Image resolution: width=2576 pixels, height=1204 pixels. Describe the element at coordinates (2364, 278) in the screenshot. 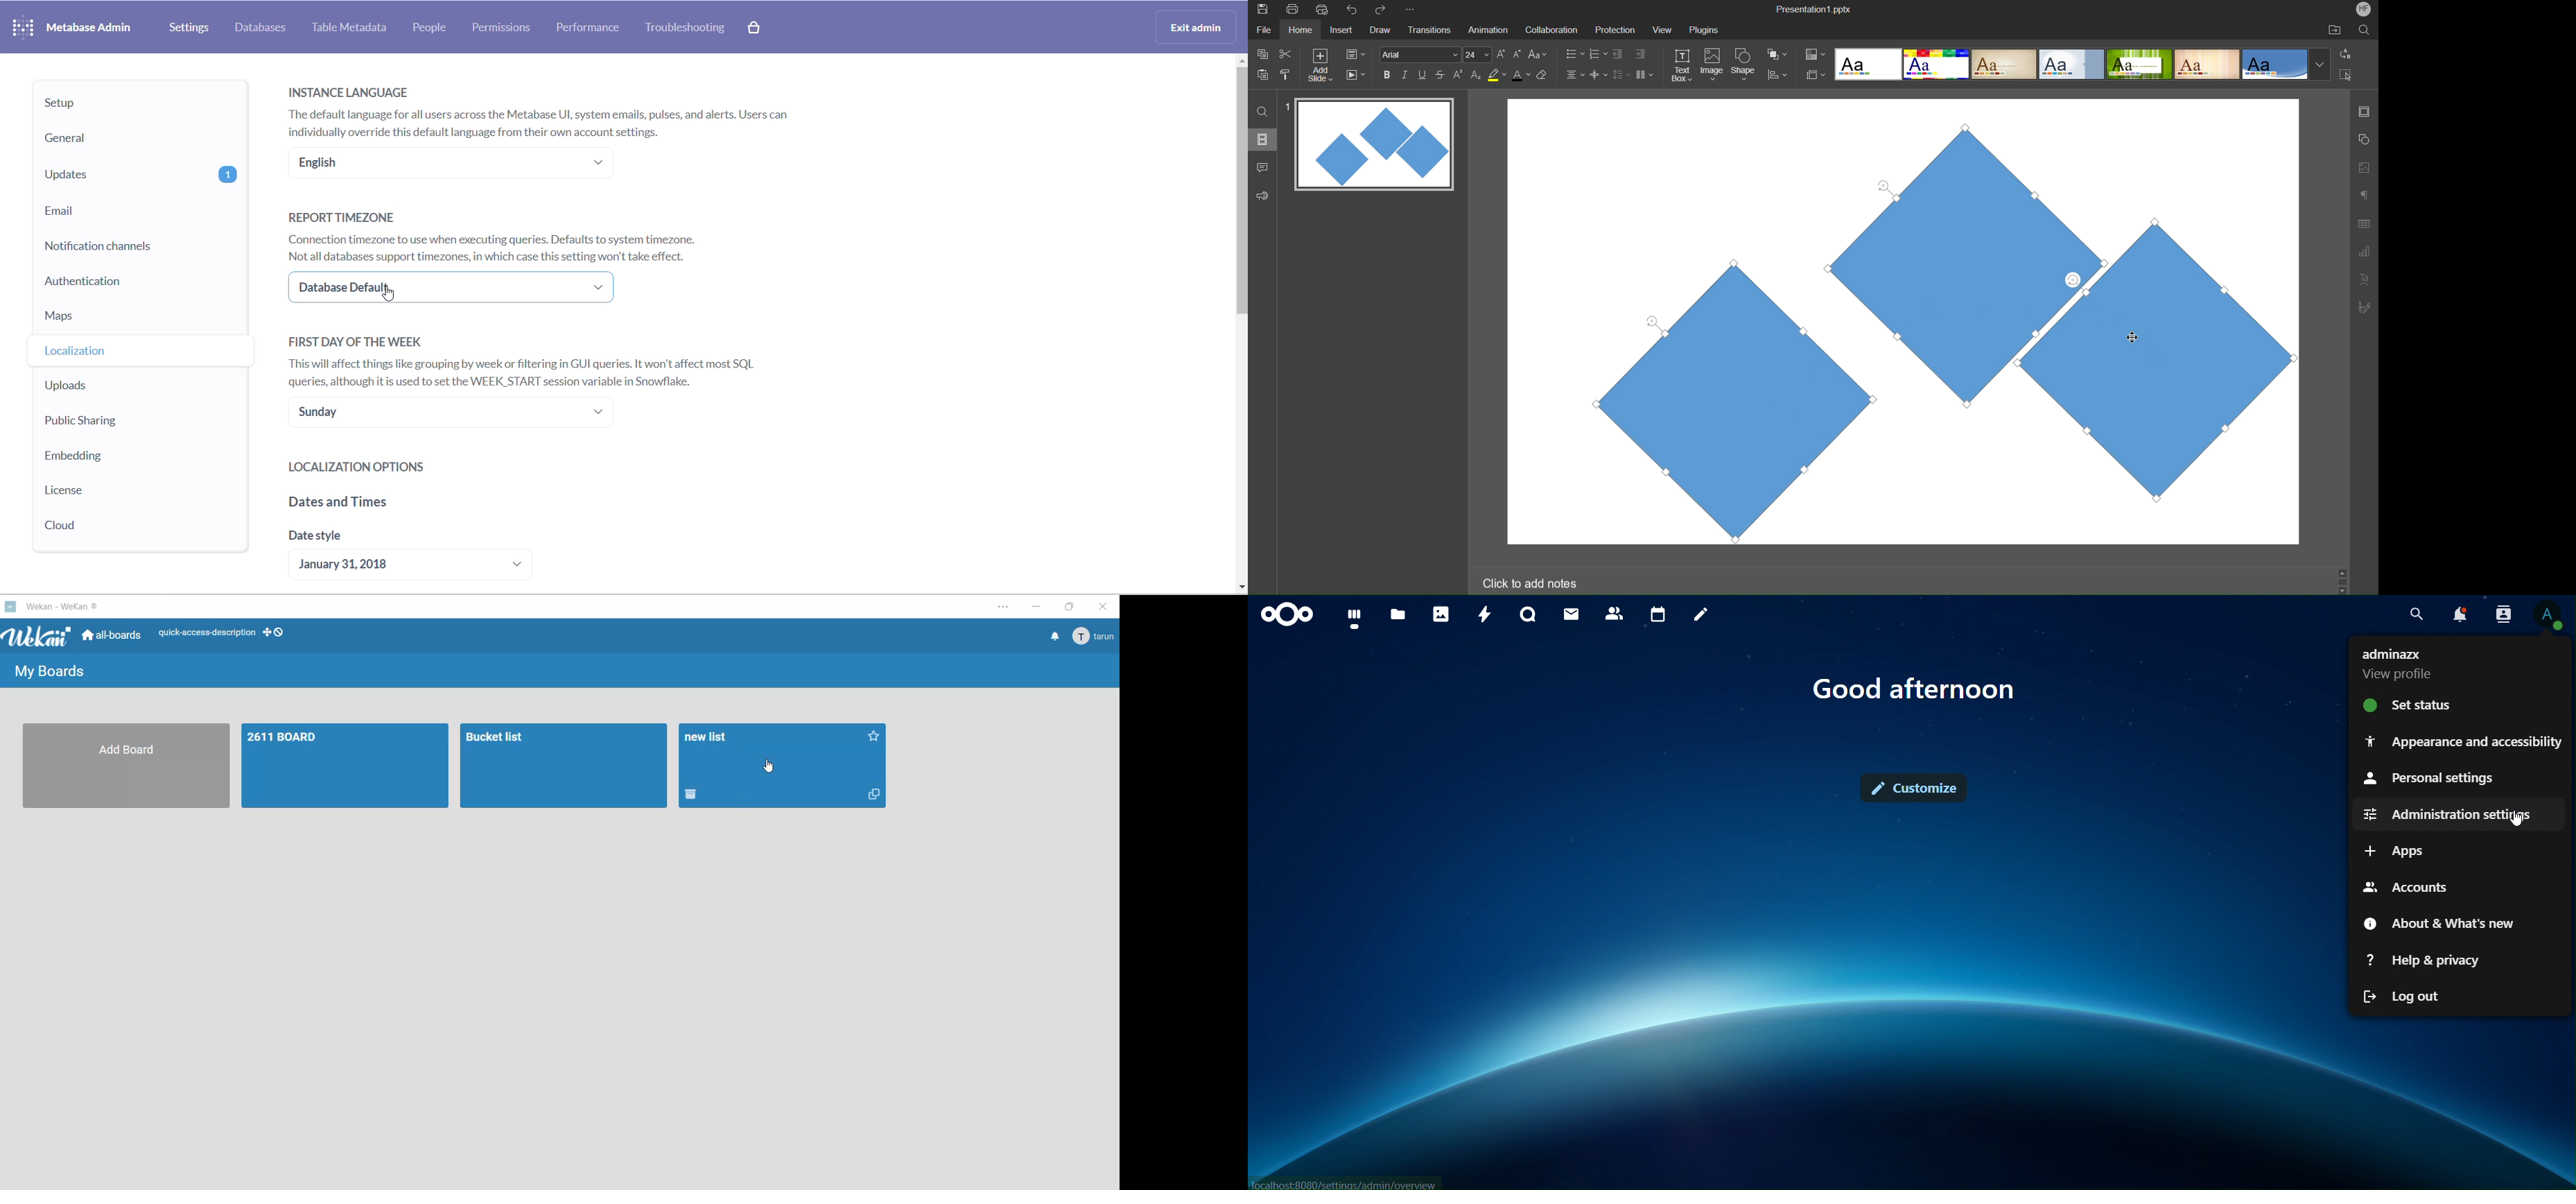

I see `Text Art` at that location.